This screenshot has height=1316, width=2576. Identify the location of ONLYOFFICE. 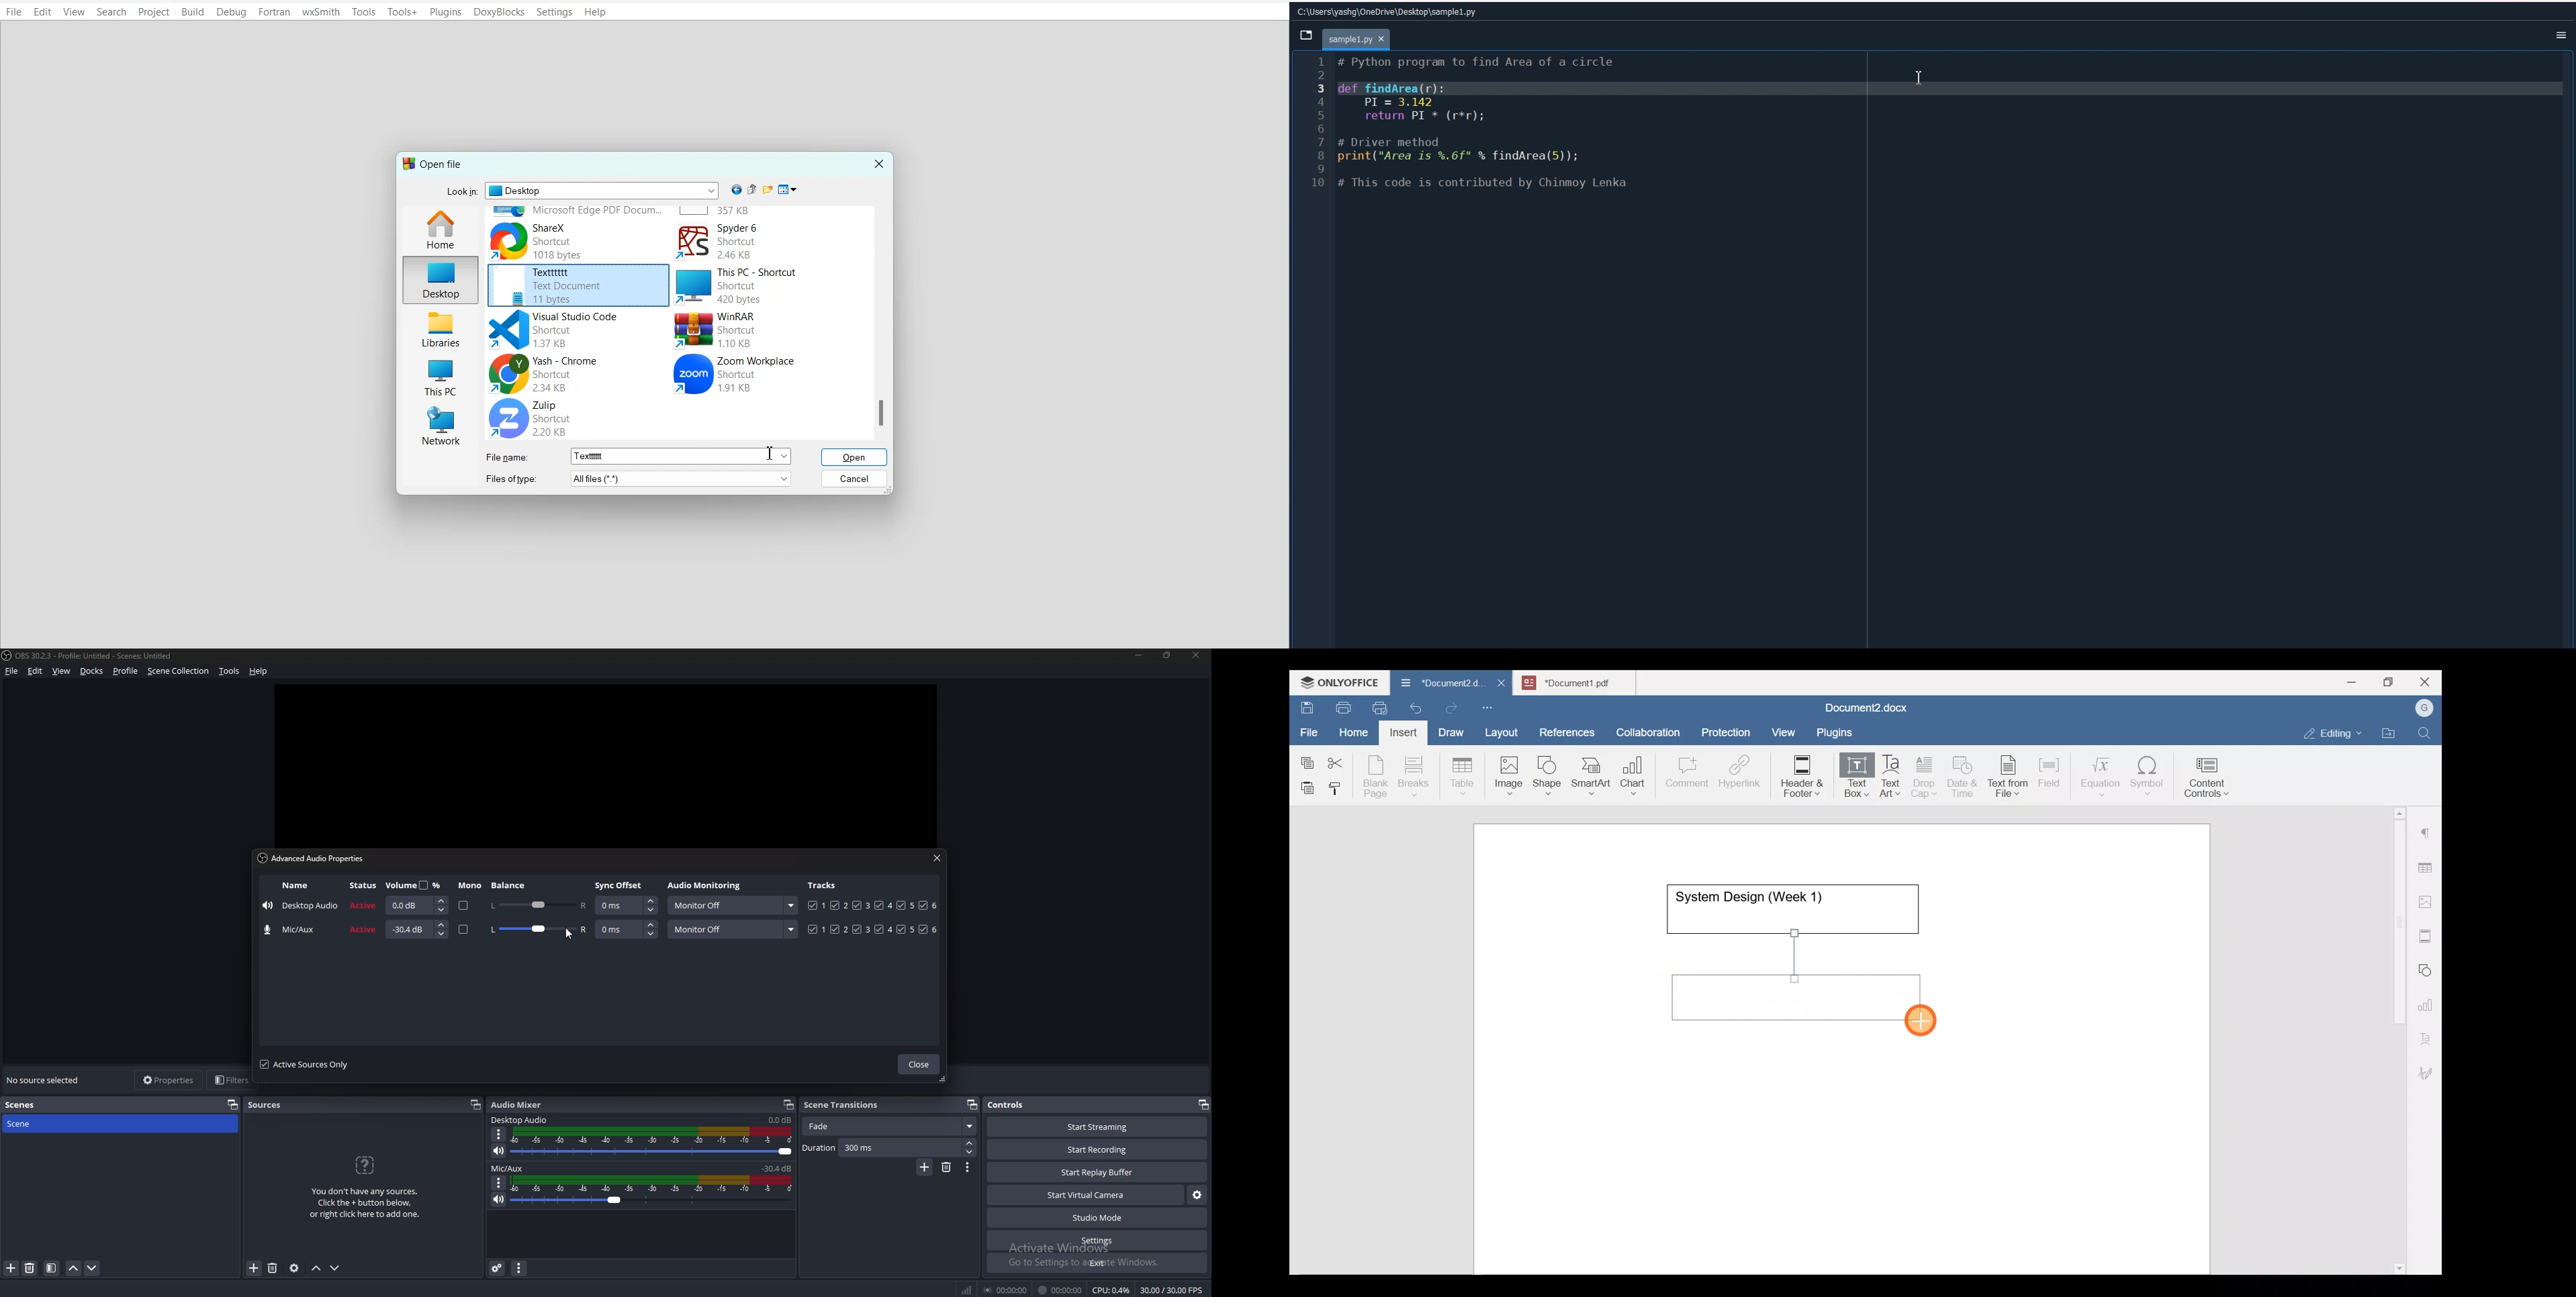
(1340, 682).